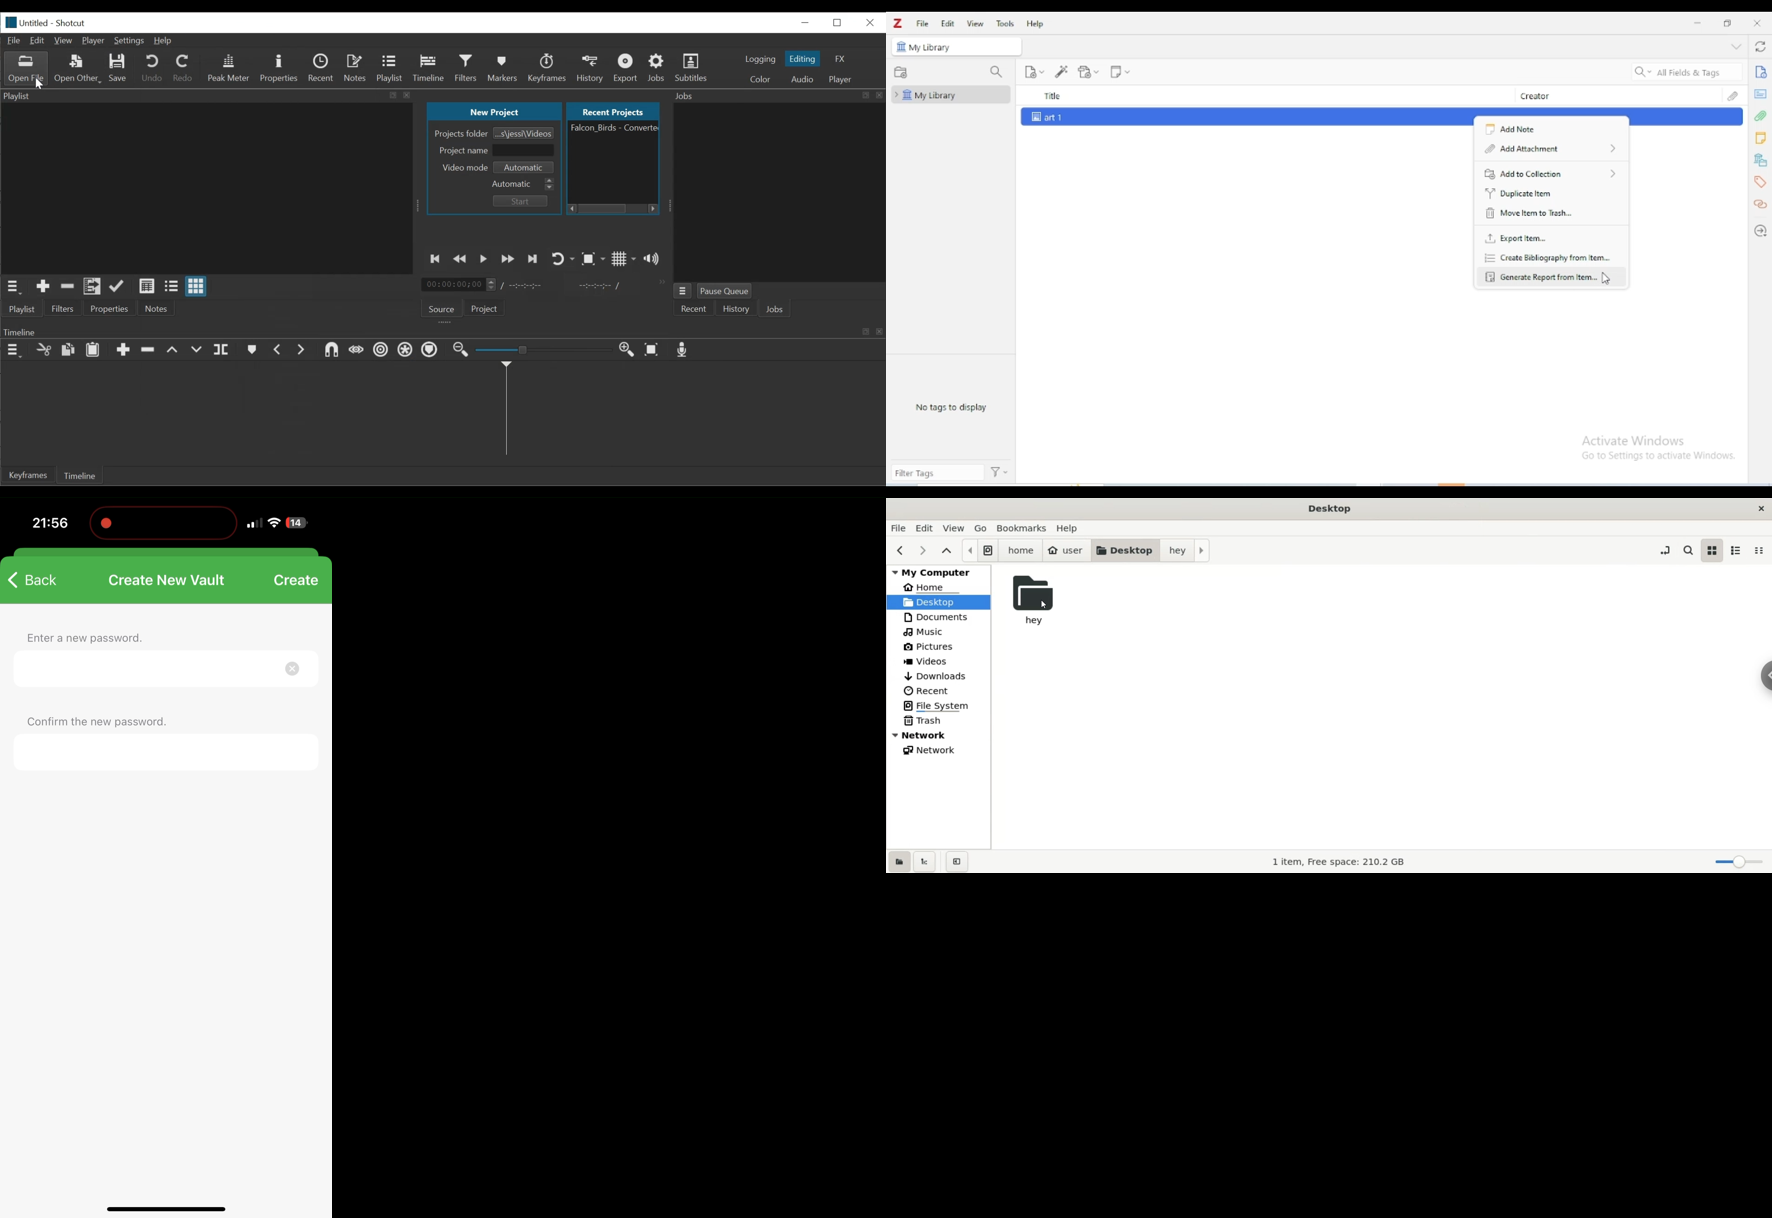 This screenshot has height=1232, width=1792. I want to click on confirm the new password, so click(99, 721).